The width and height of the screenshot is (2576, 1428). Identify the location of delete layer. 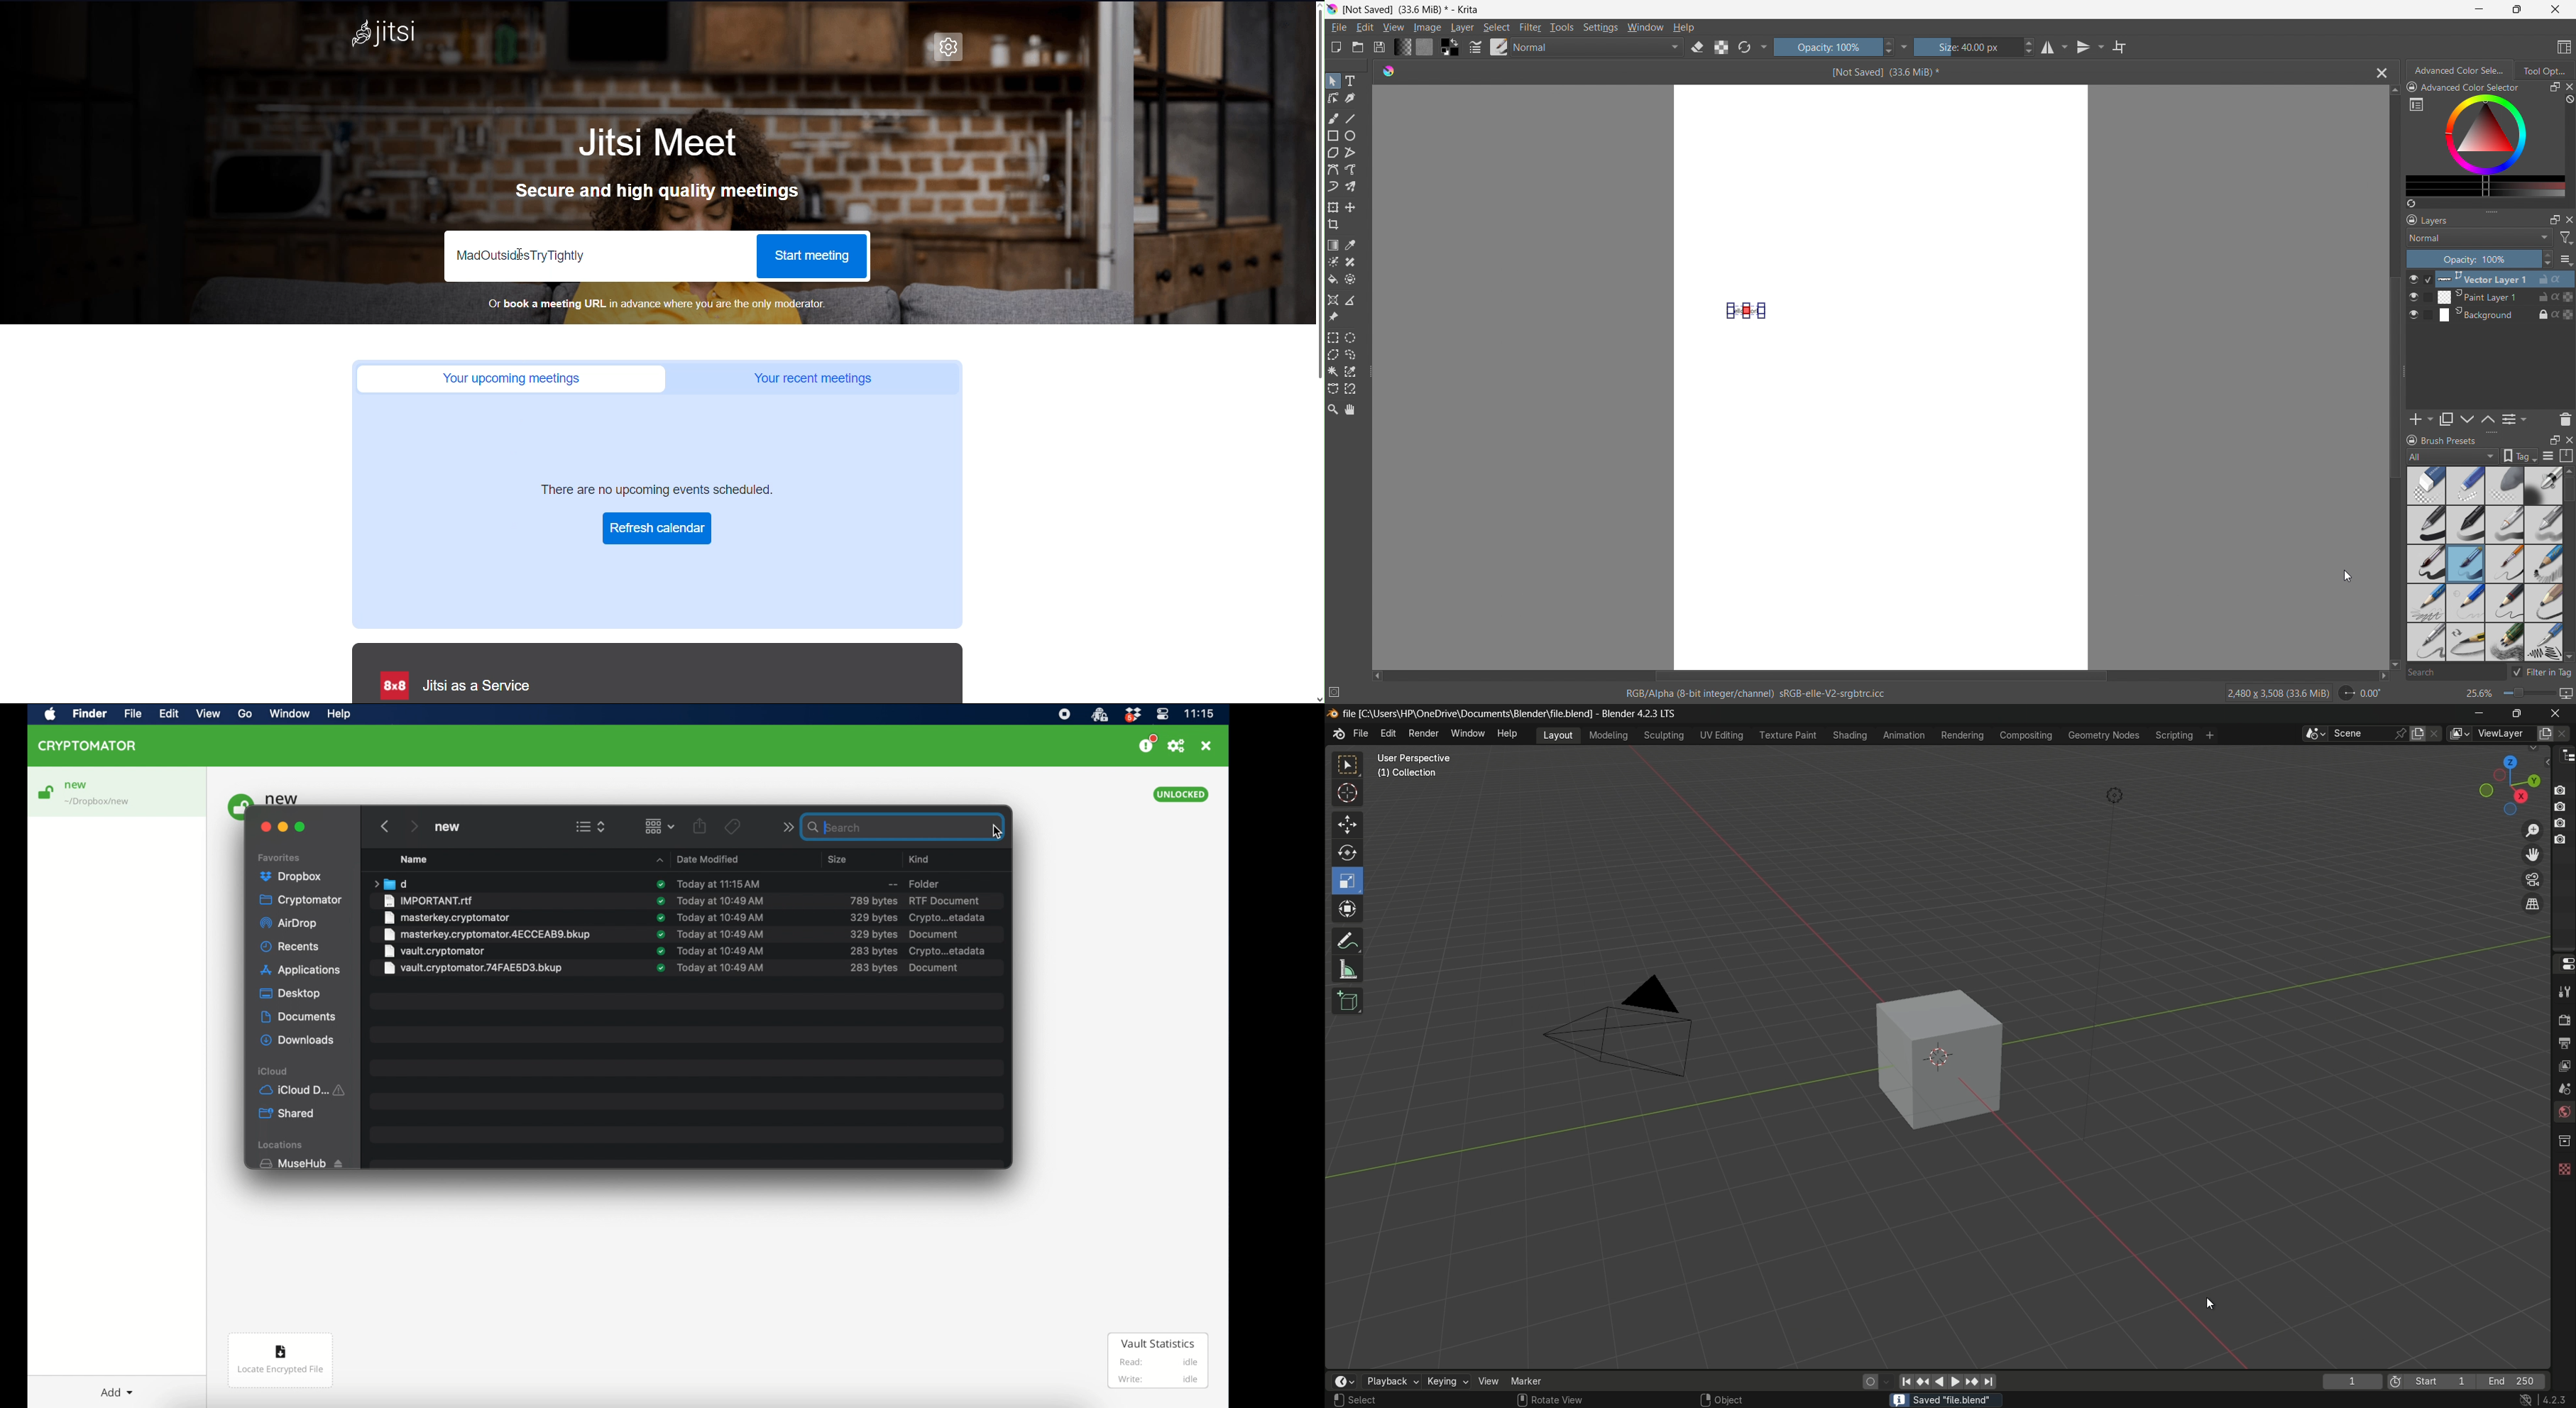
(2565, 418).